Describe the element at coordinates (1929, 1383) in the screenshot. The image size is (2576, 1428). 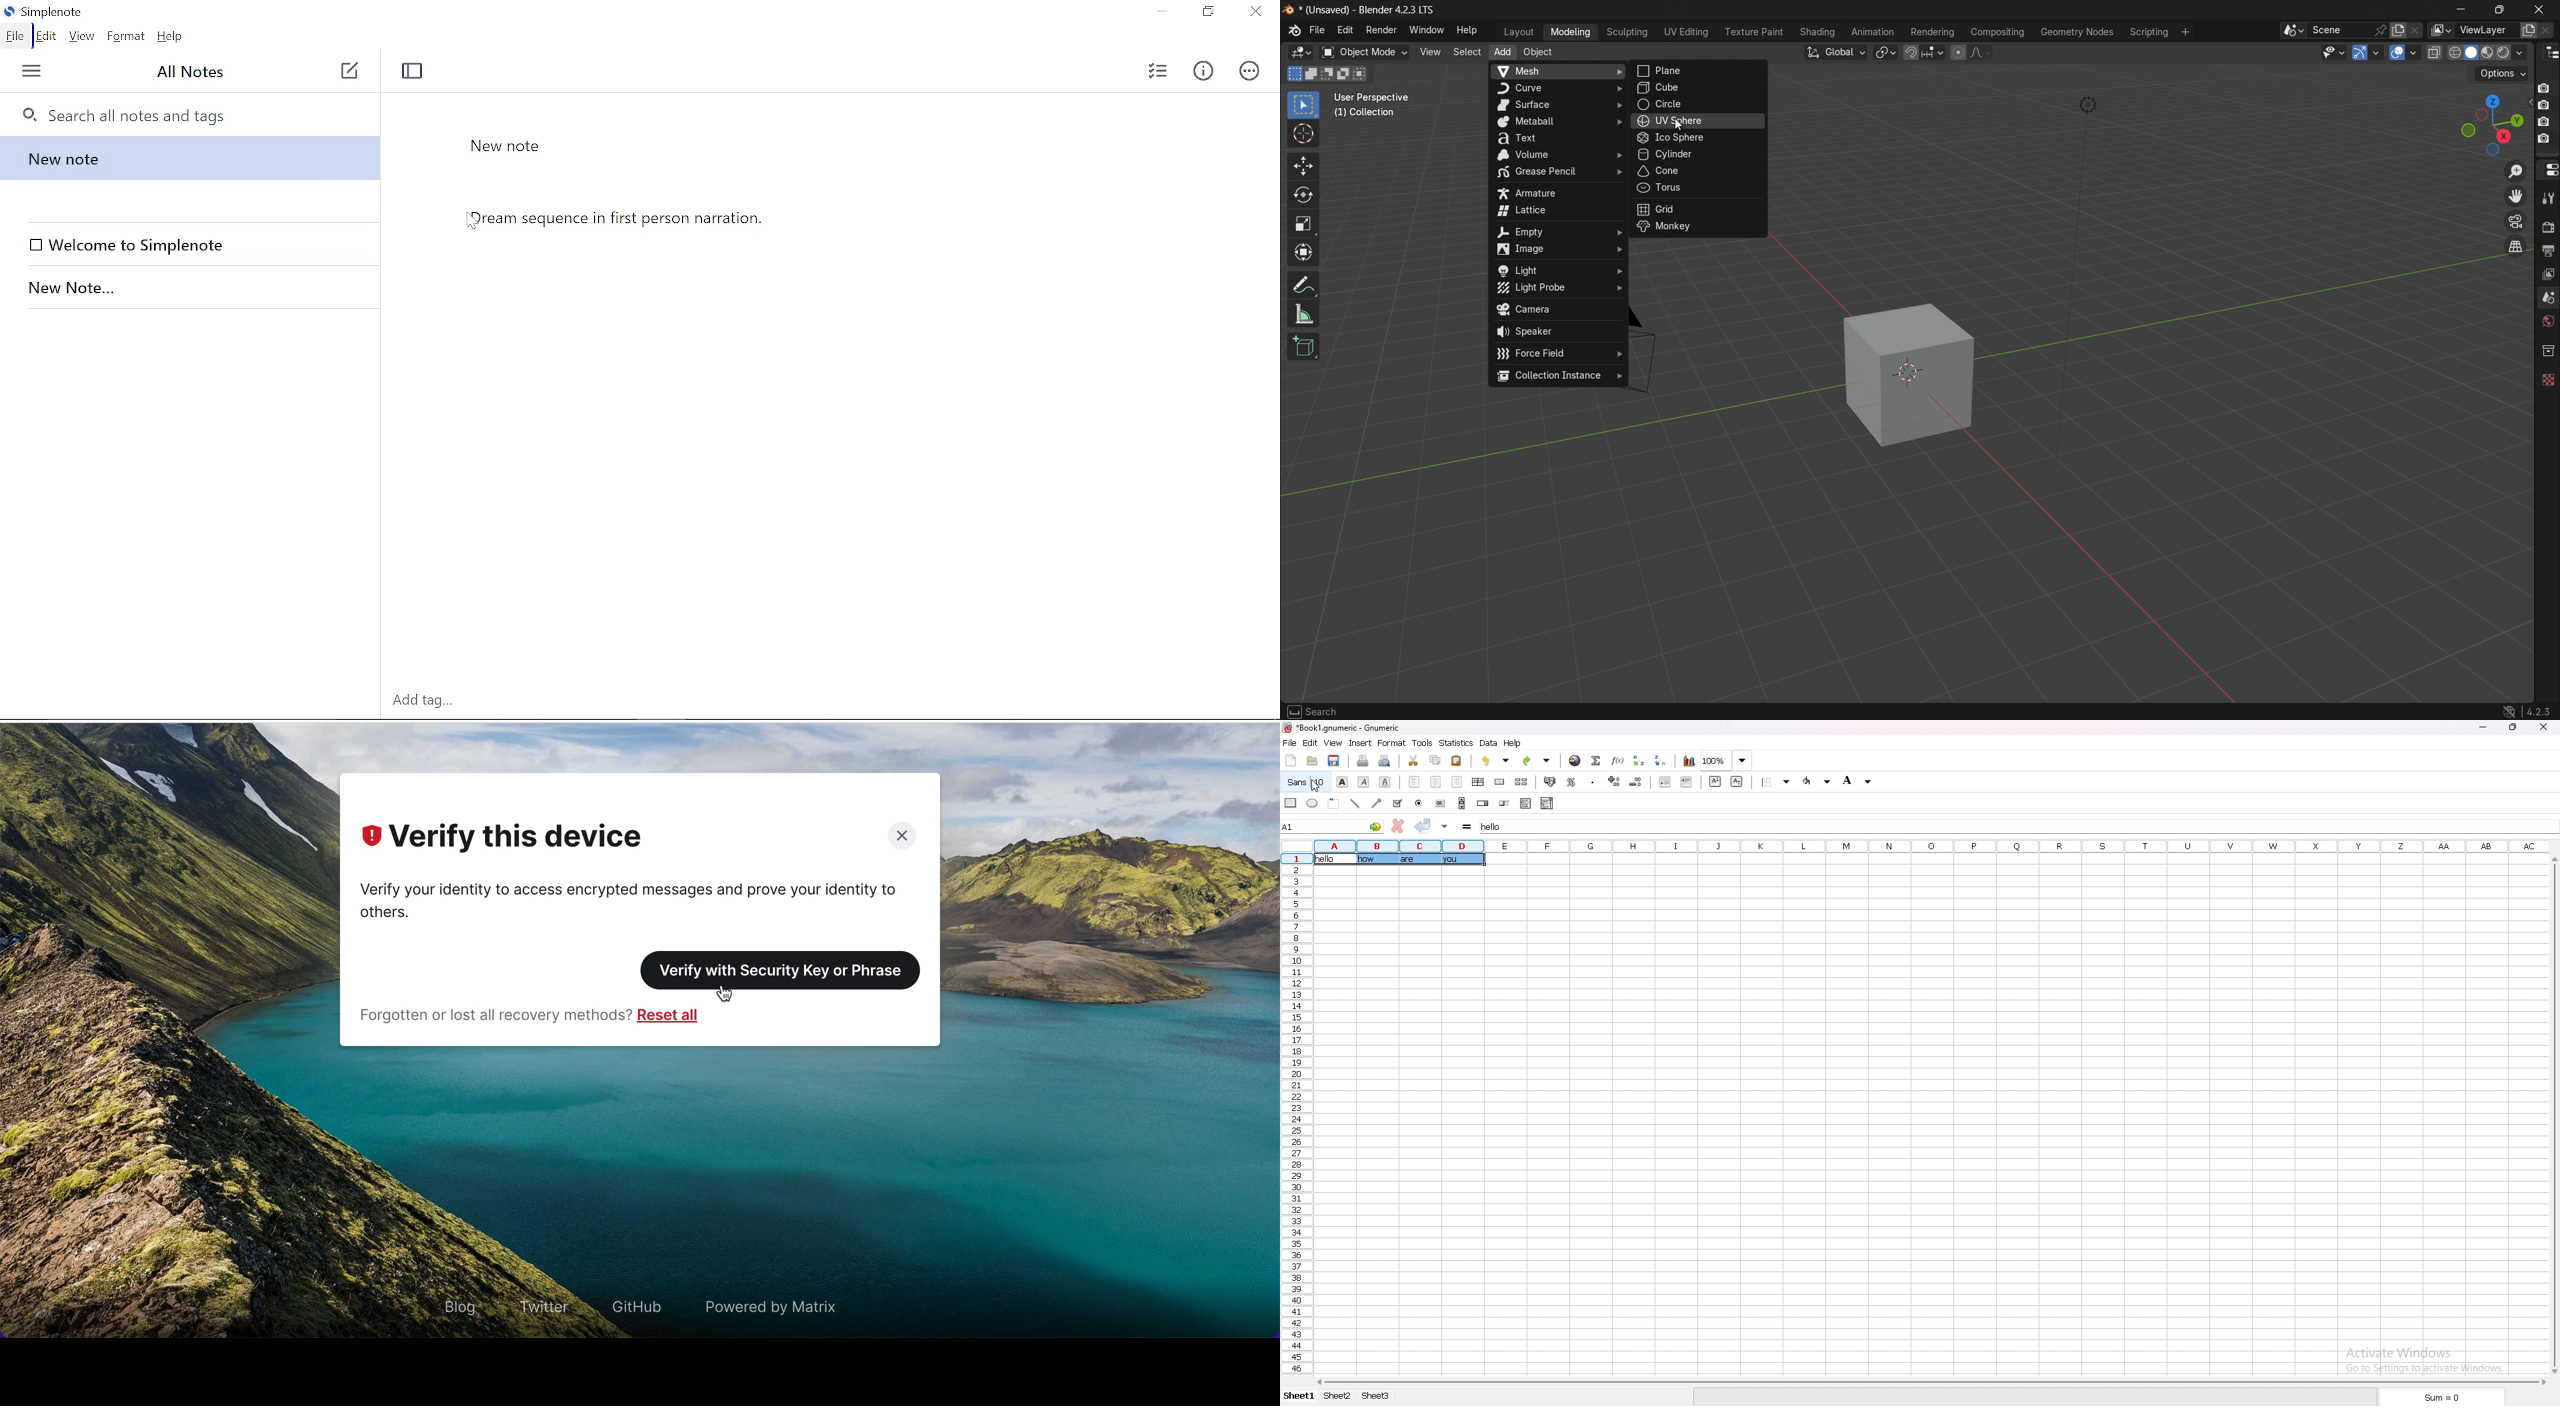
I see `scroll bar` at that location.